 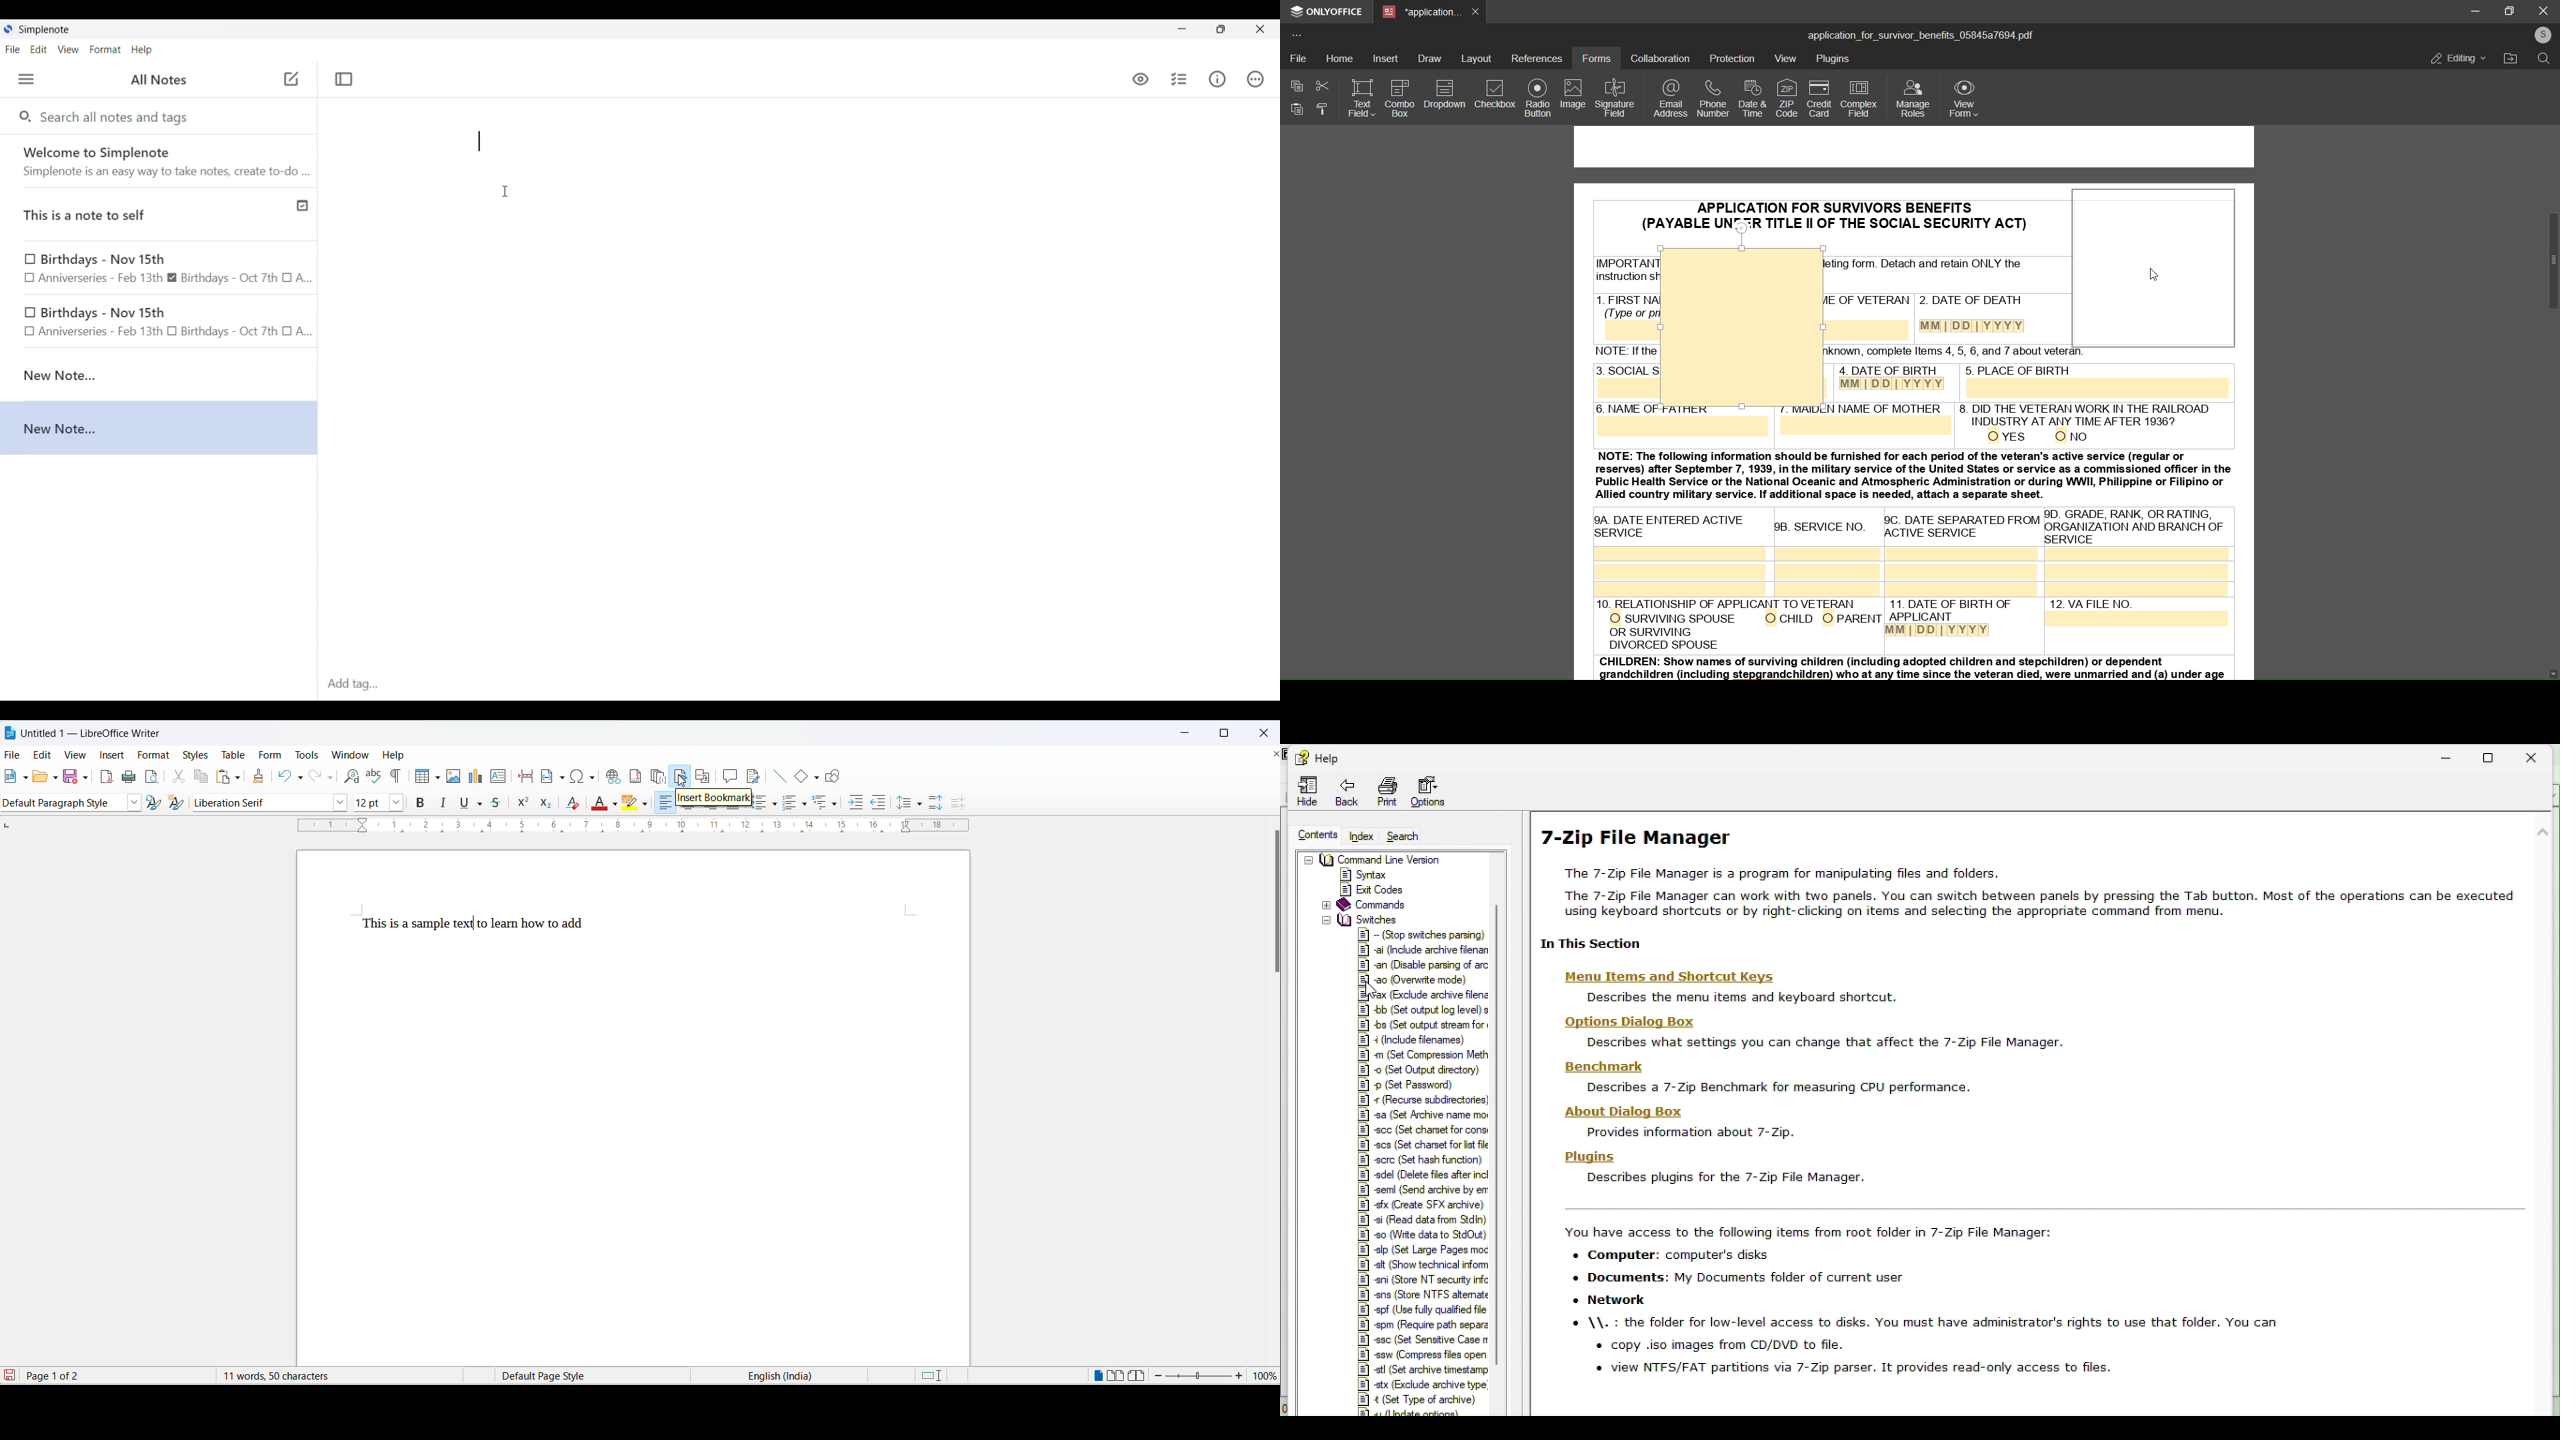 What do you see at coordinates (141, 49) in the screenshot?
I see `Help menu` at bounding box center [141, 49].